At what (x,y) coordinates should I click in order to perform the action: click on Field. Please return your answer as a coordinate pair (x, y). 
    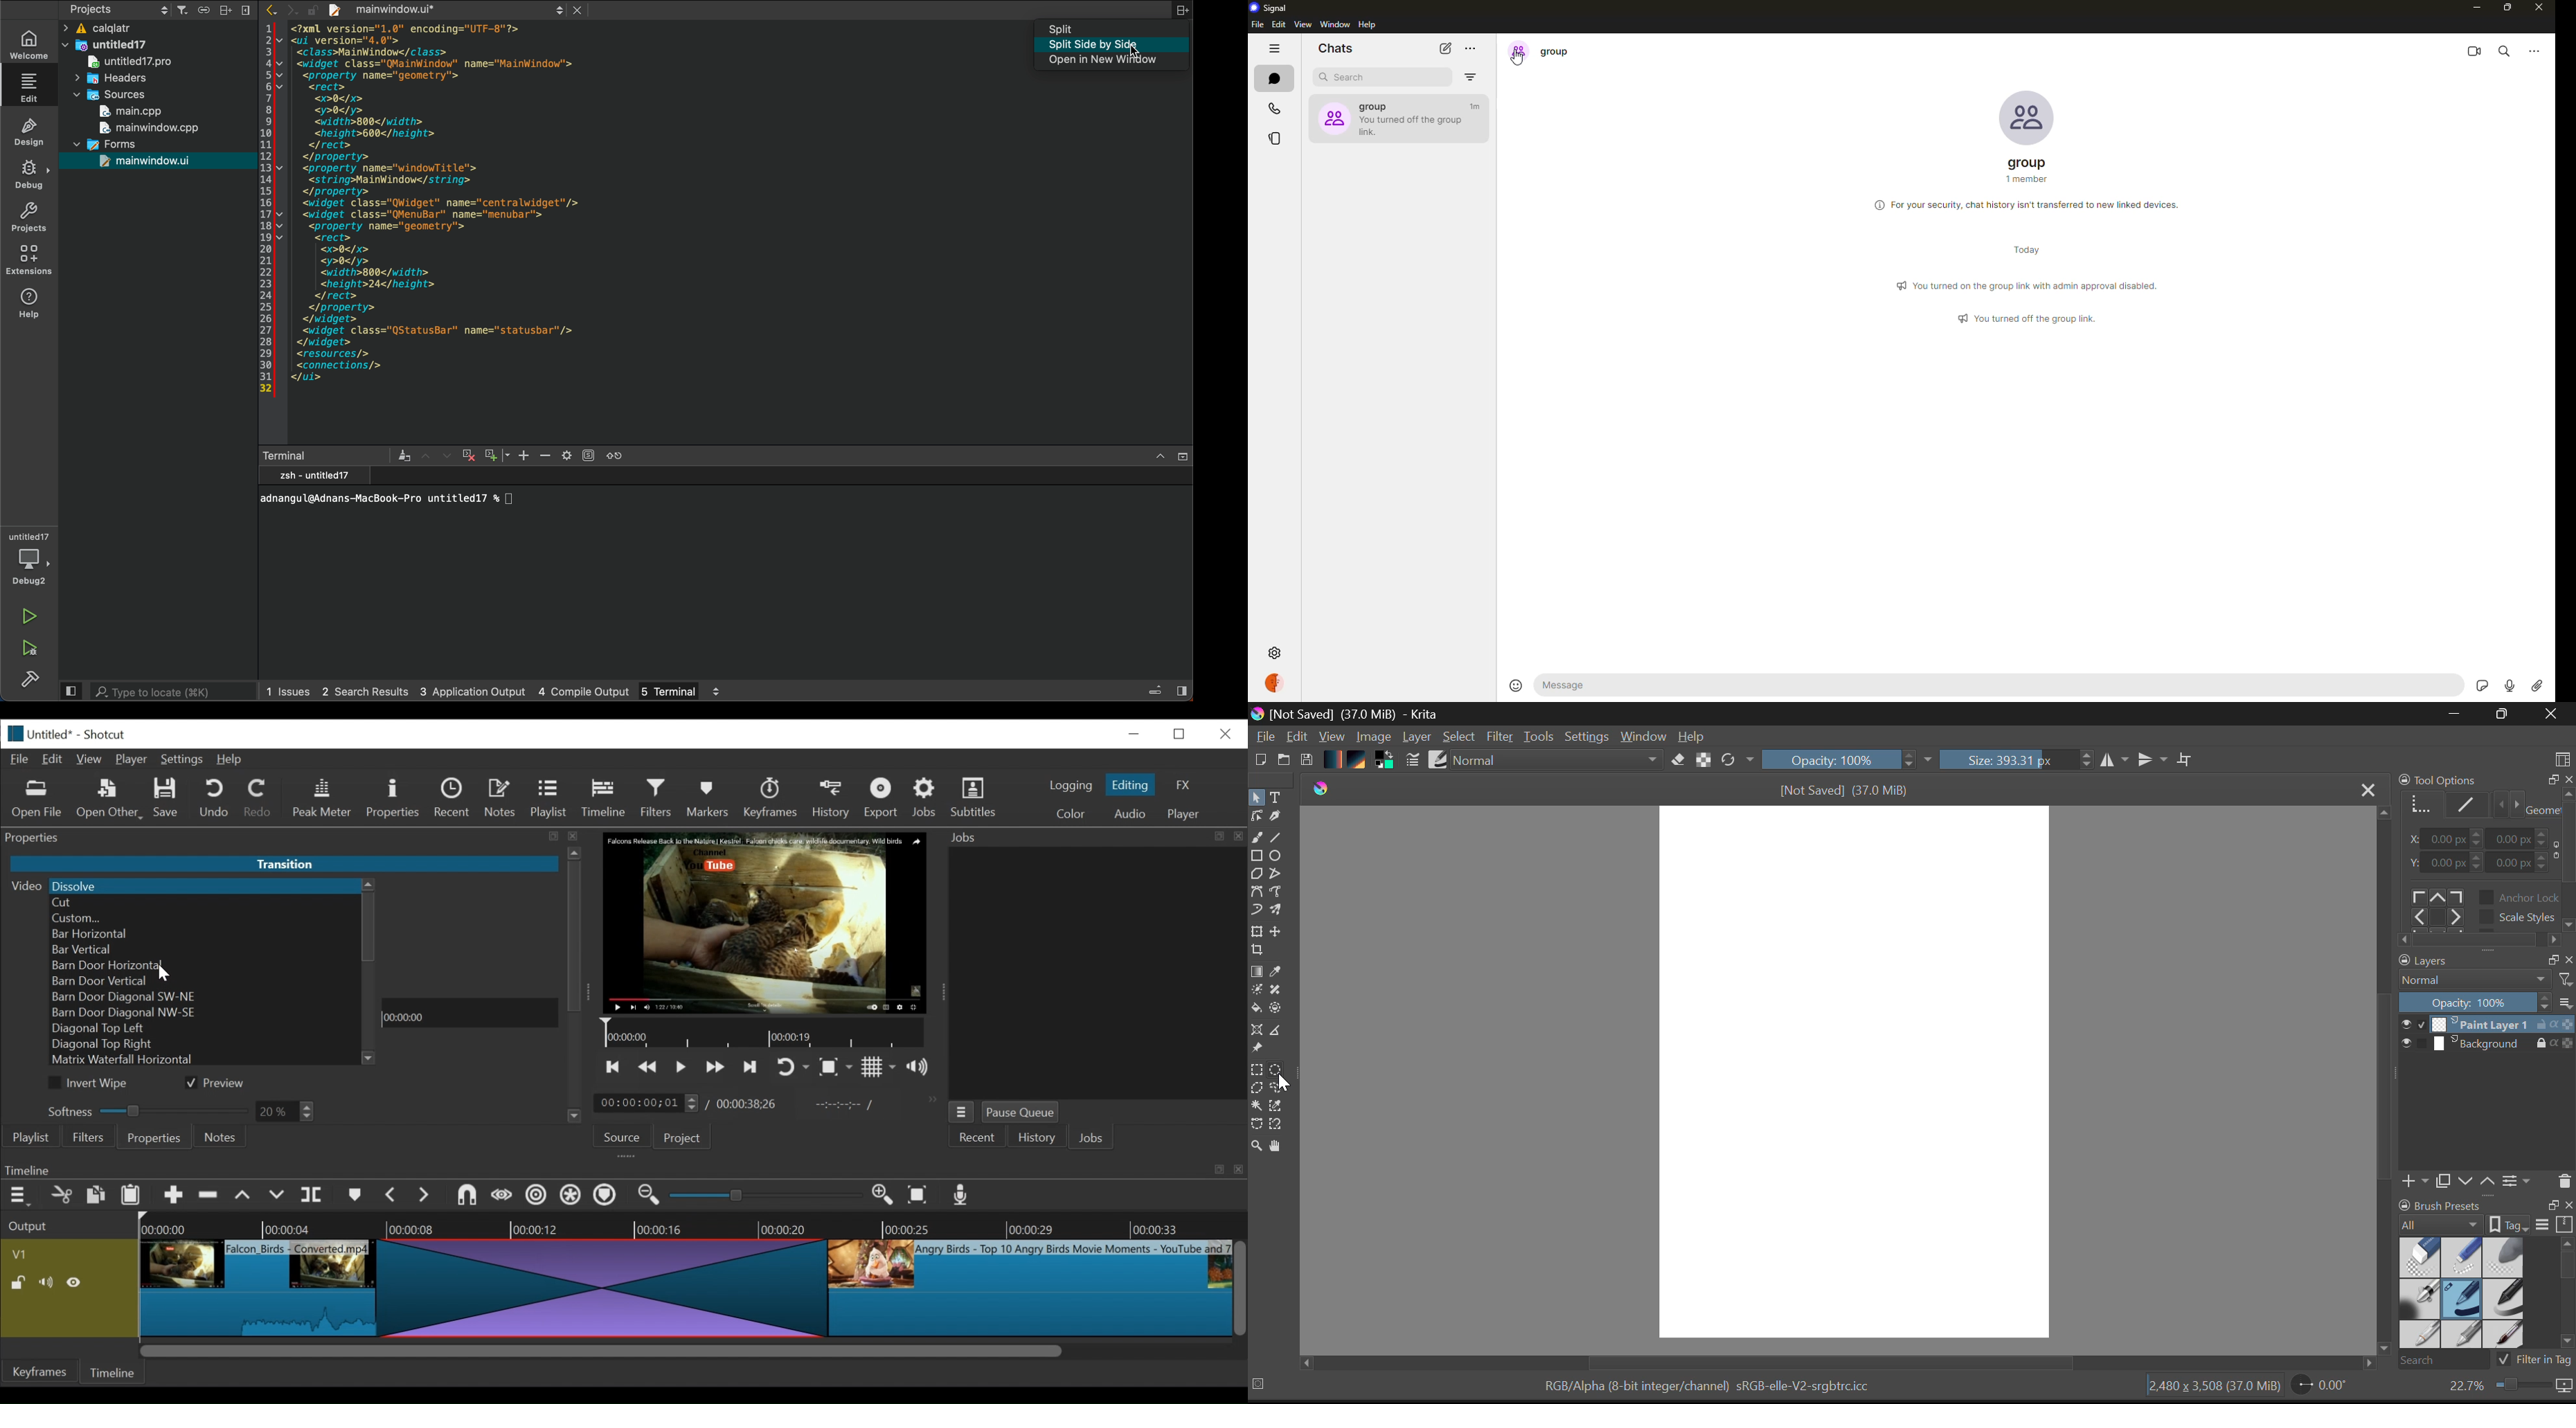
    Looking at the image, I should click on (285, 1112).